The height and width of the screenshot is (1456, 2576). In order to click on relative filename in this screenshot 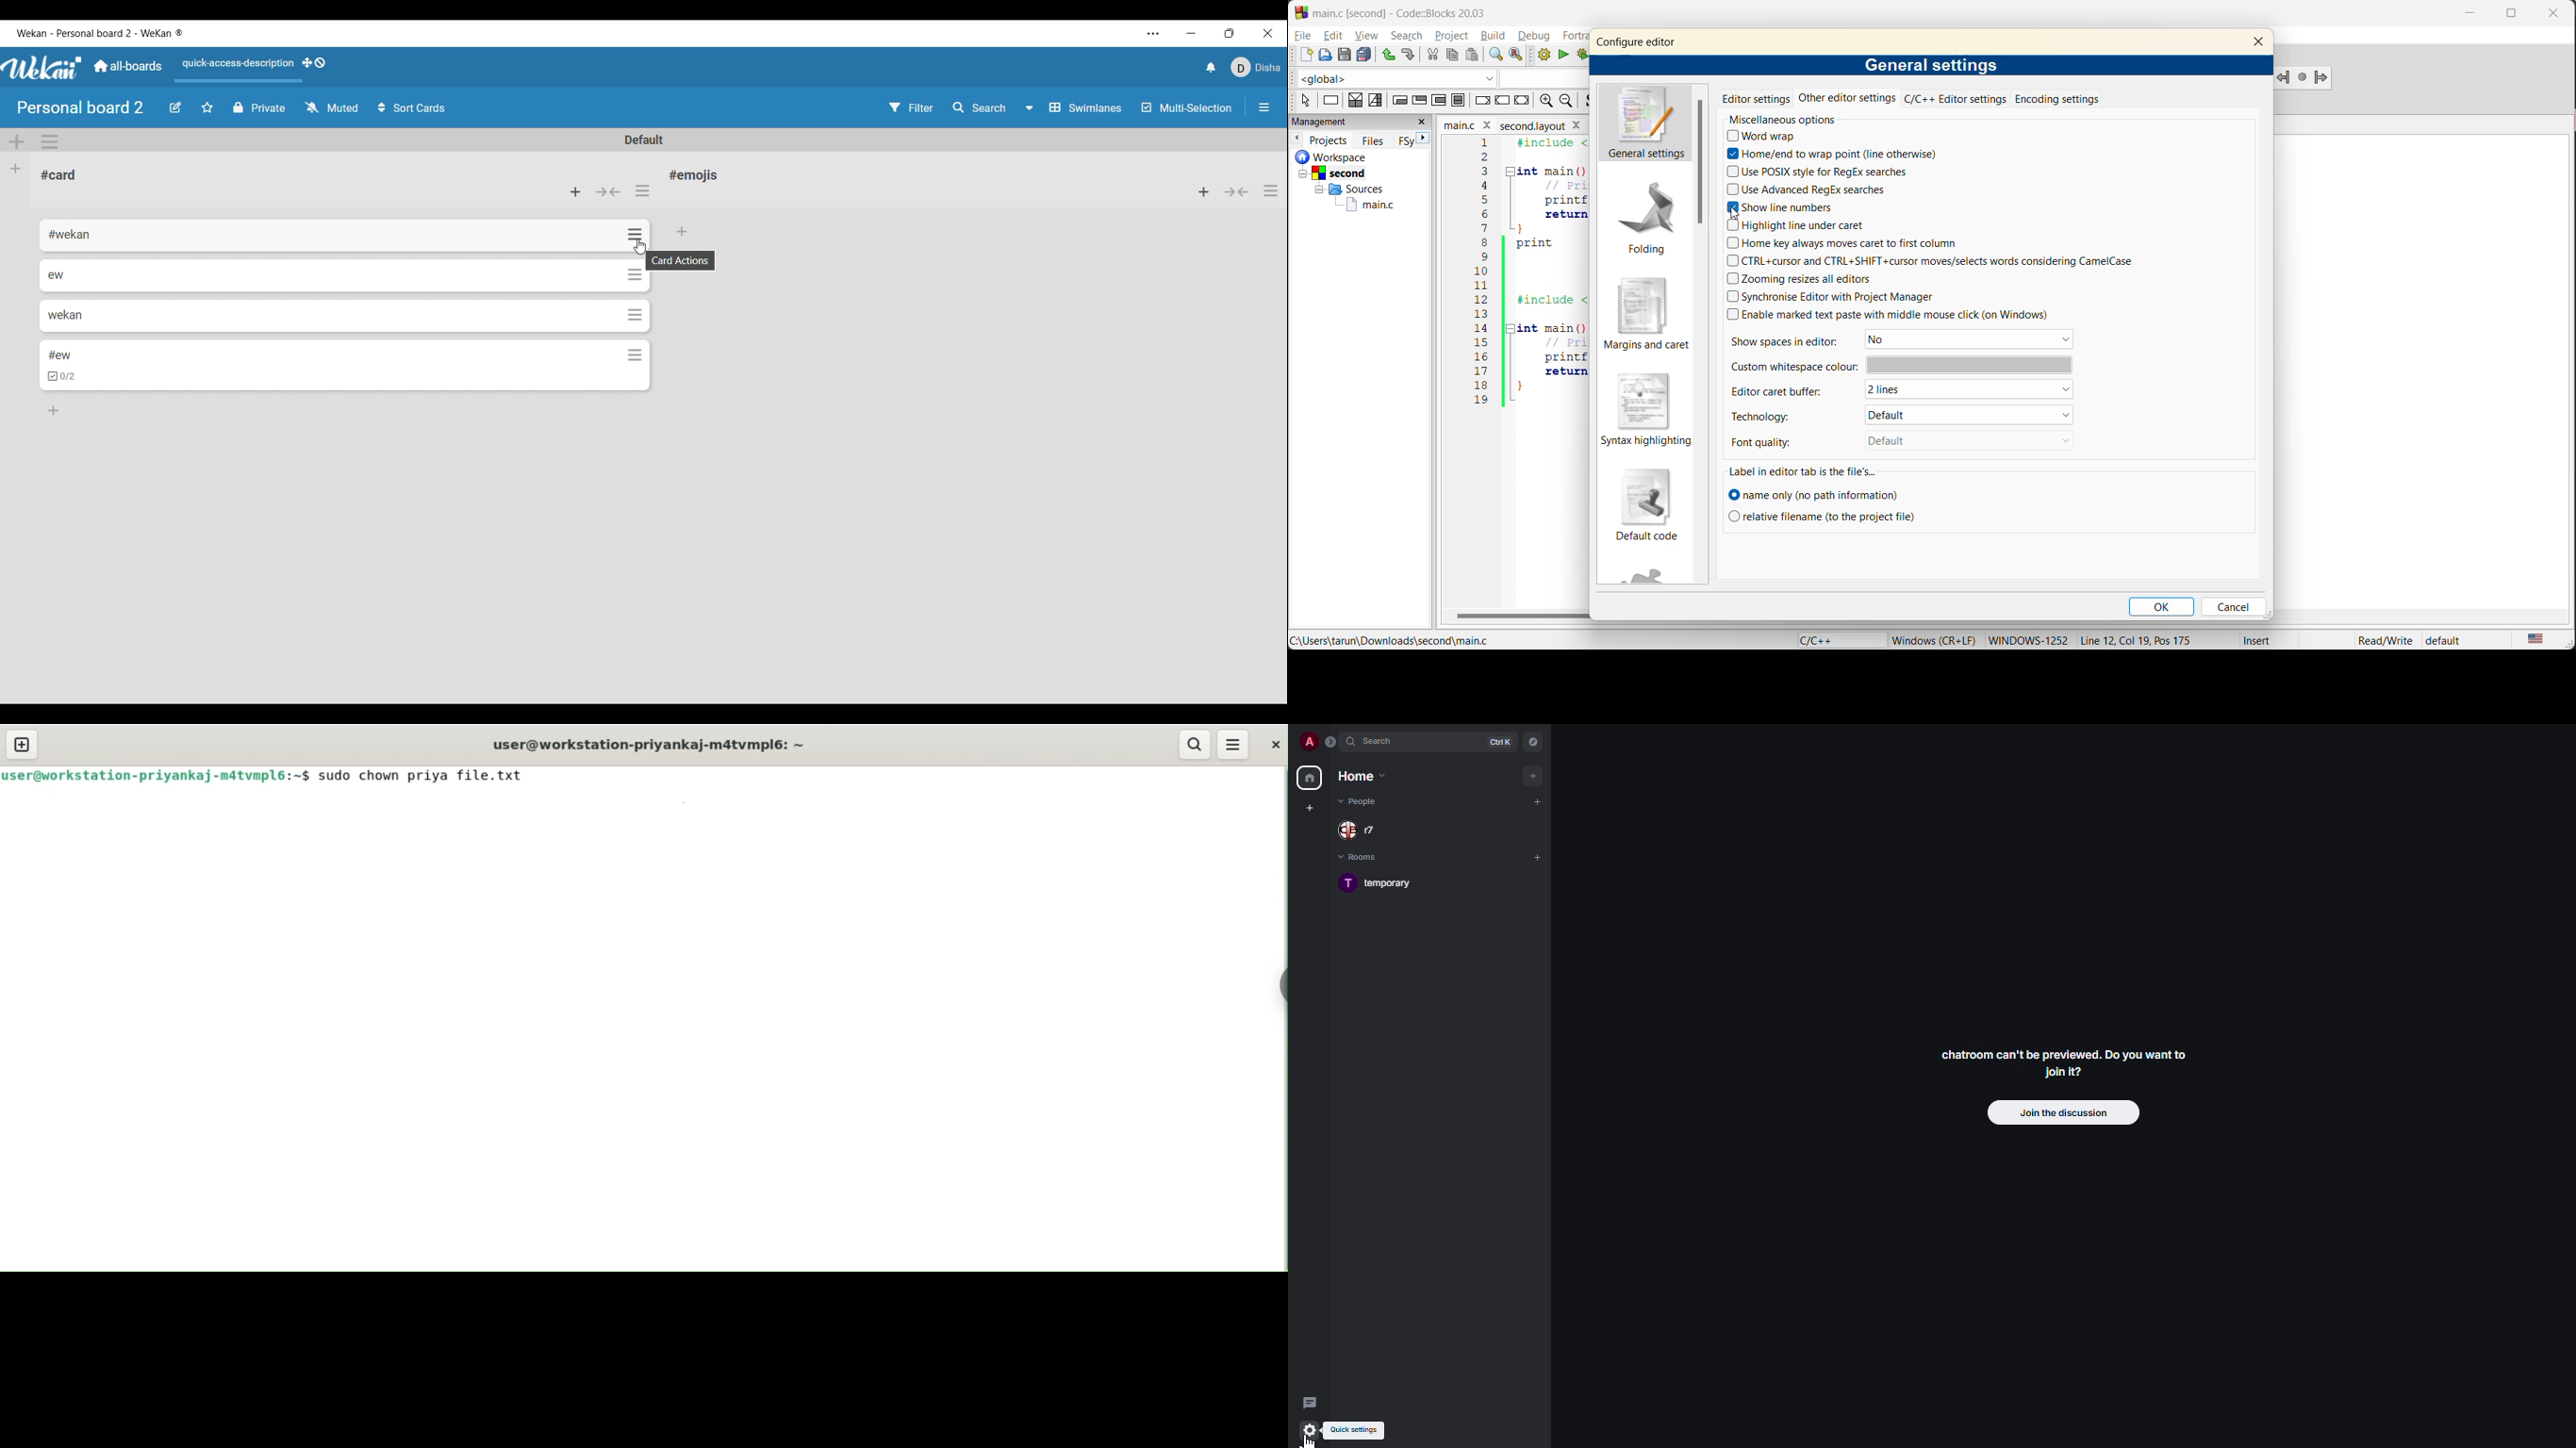, I will do `click(1824, 516)`.